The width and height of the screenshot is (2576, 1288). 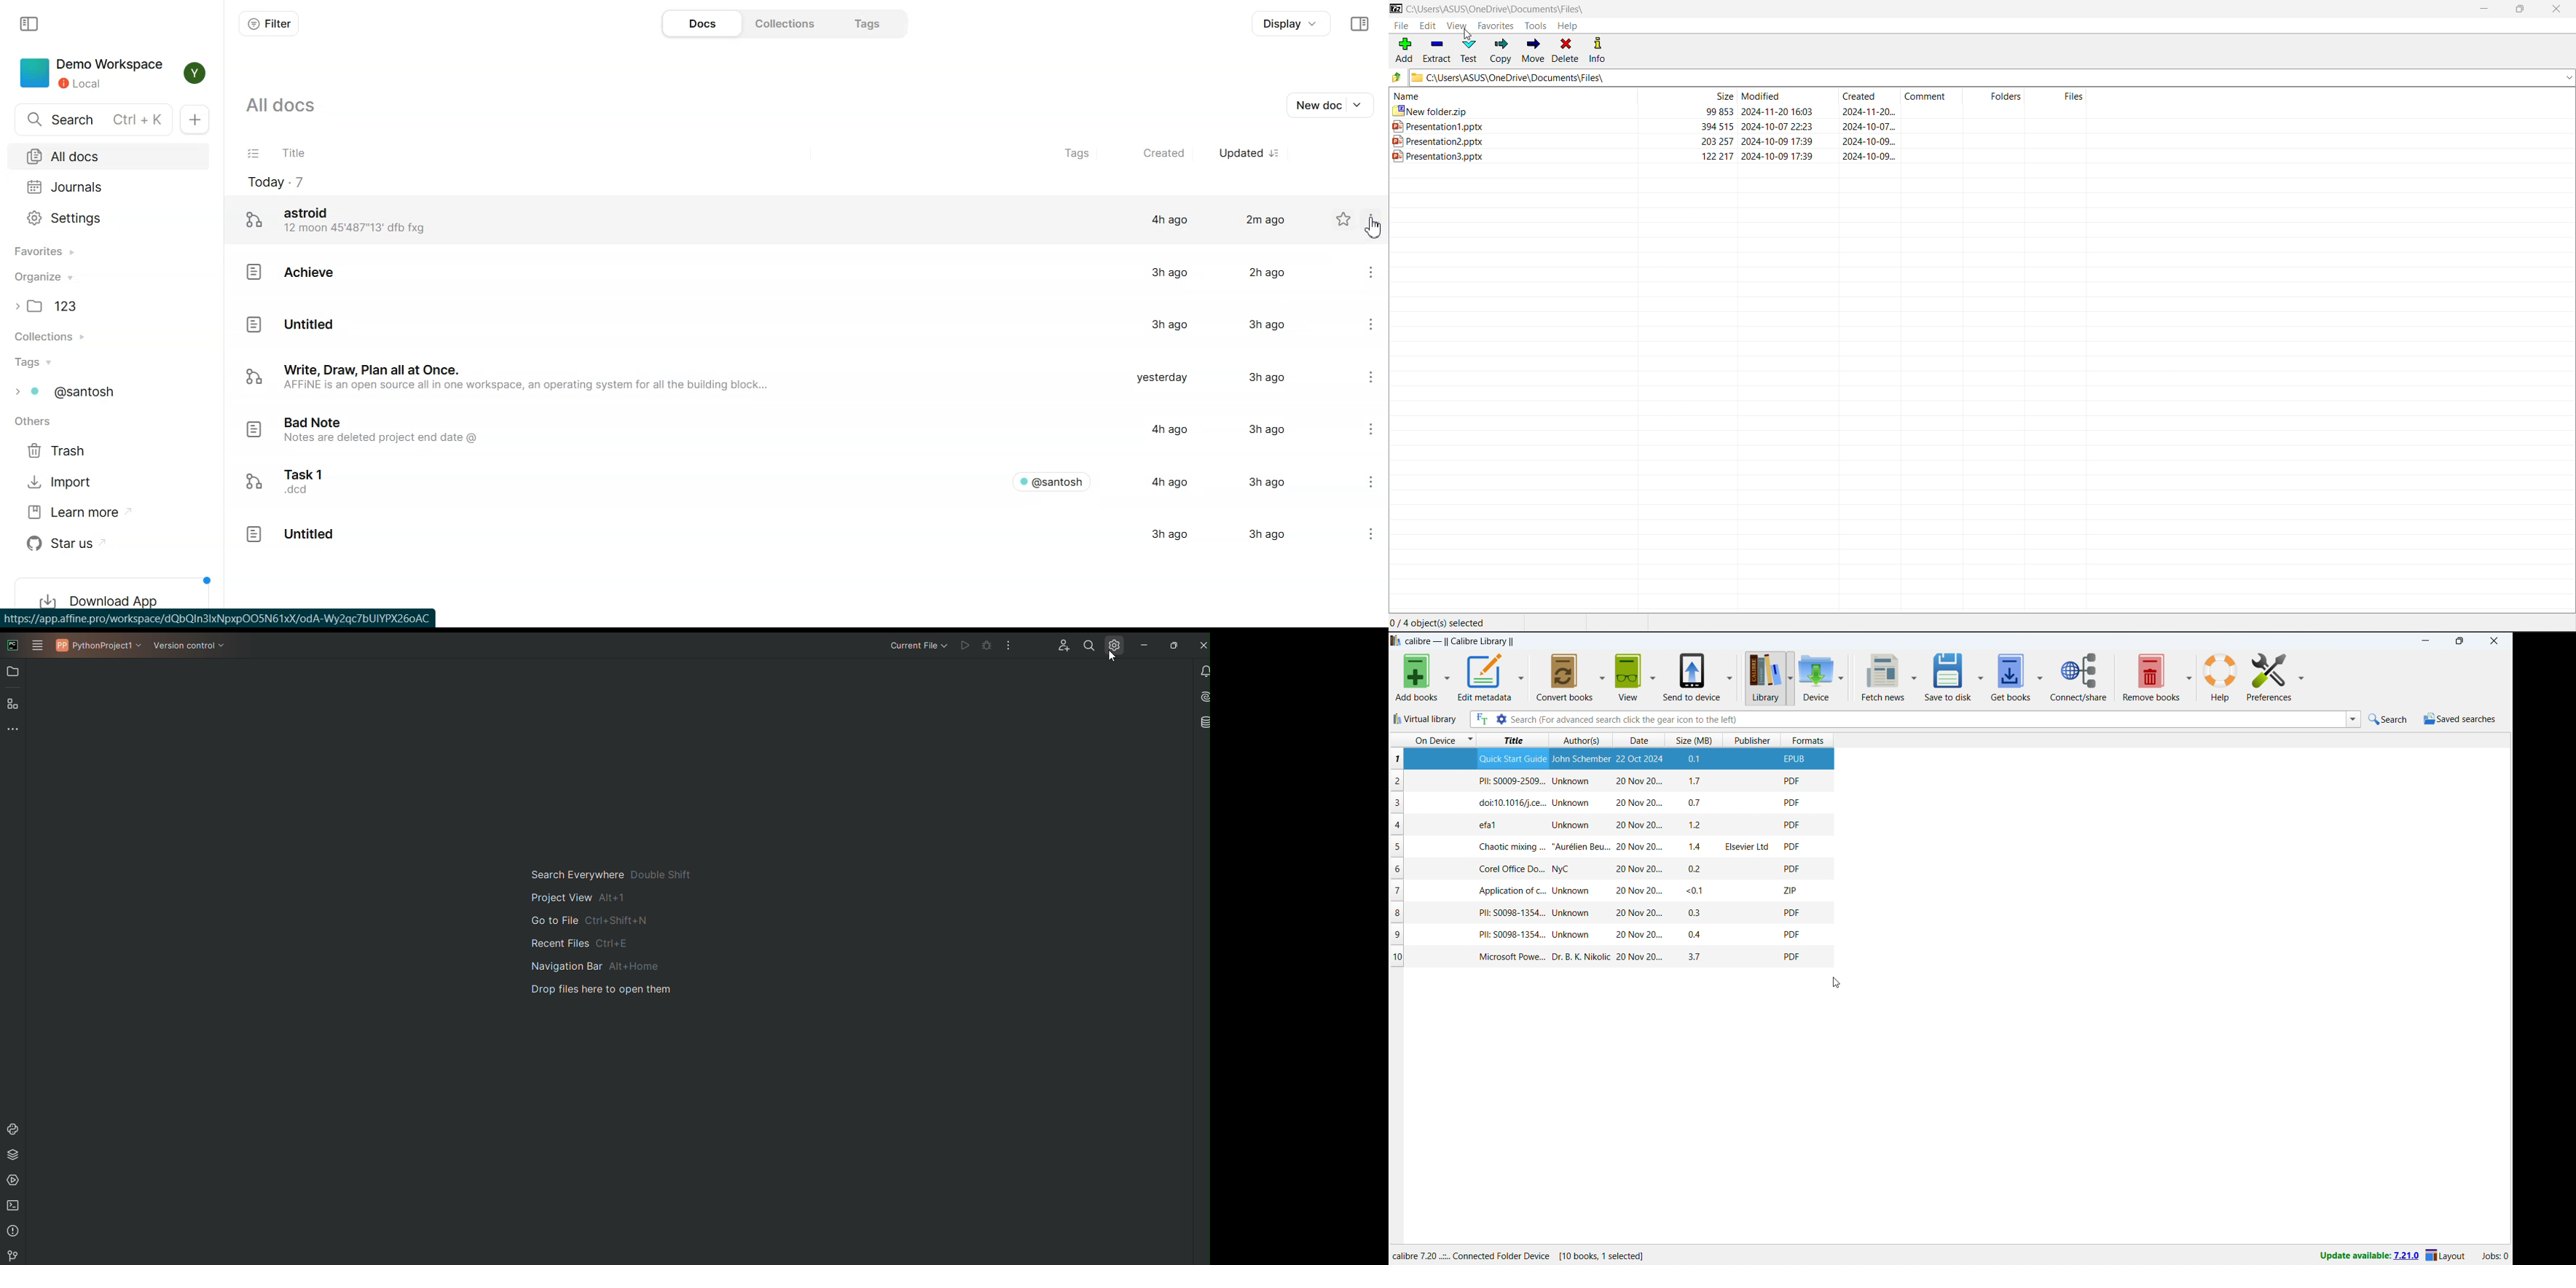 What do you see at coordinates (1613, 957) in the screenshot?
I see `one book entry` at bounding box center [1613, 957].